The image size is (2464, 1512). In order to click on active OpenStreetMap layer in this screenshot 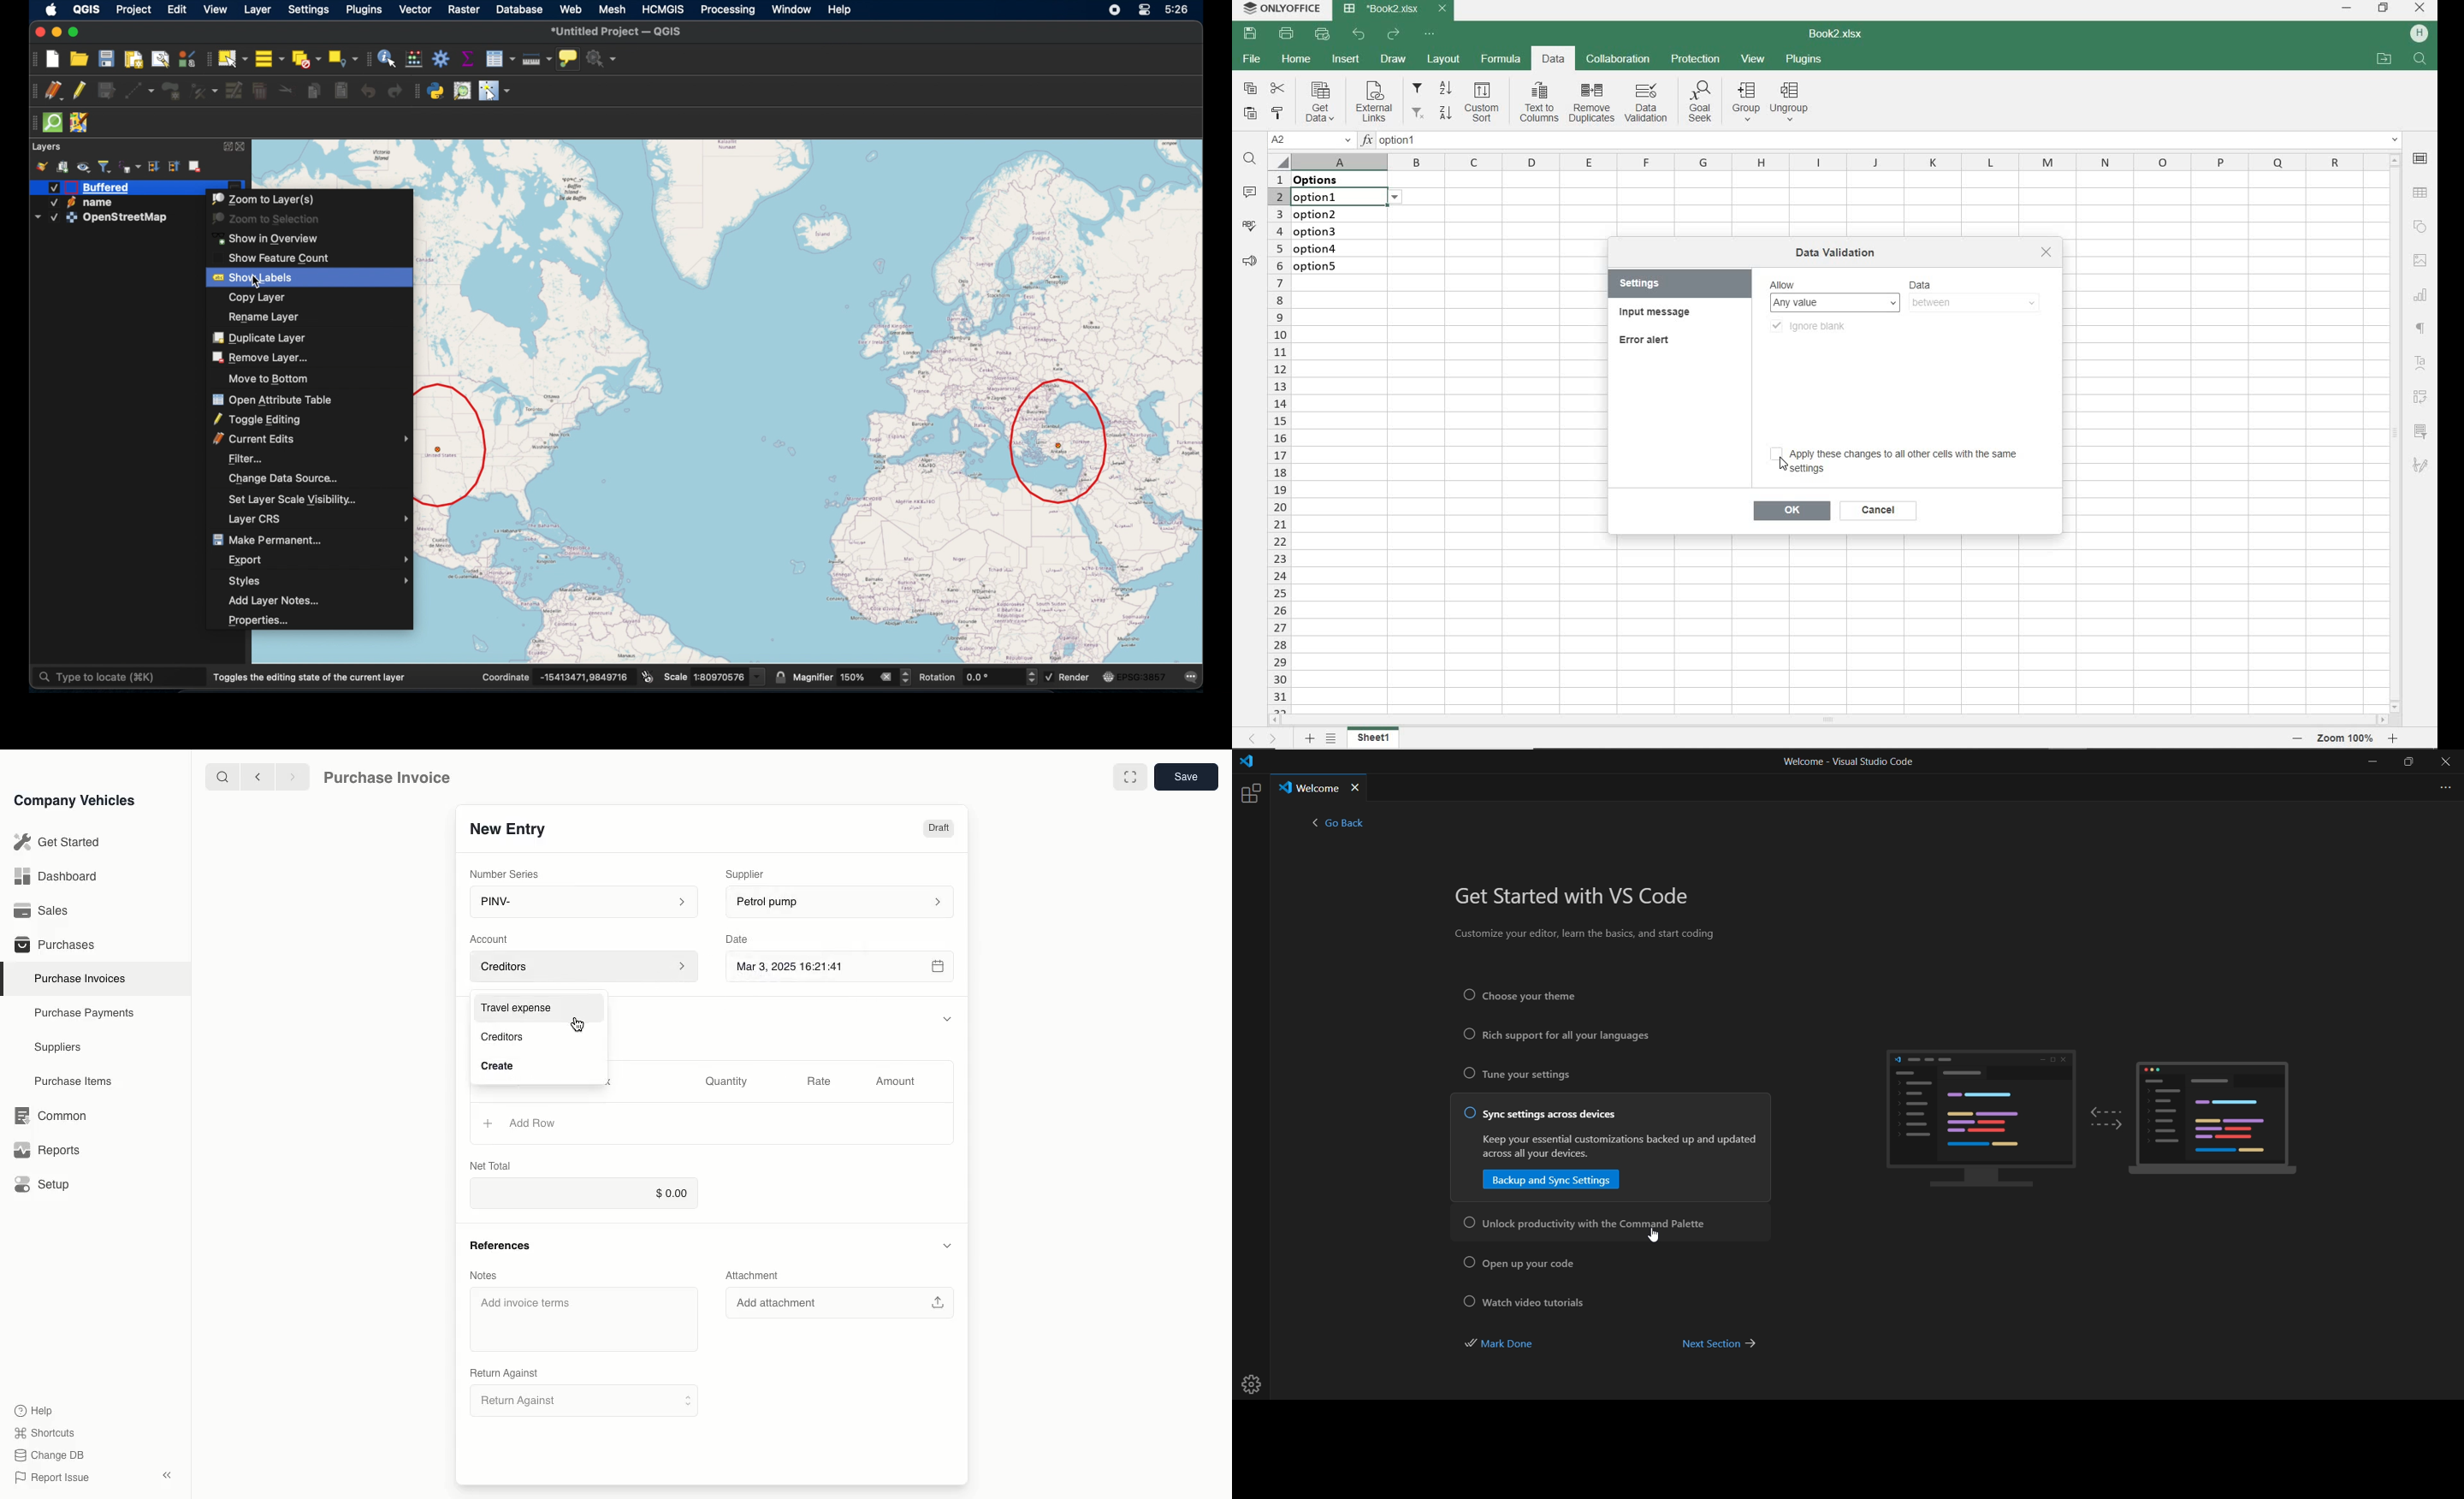, I will do `click(103, 218)`.